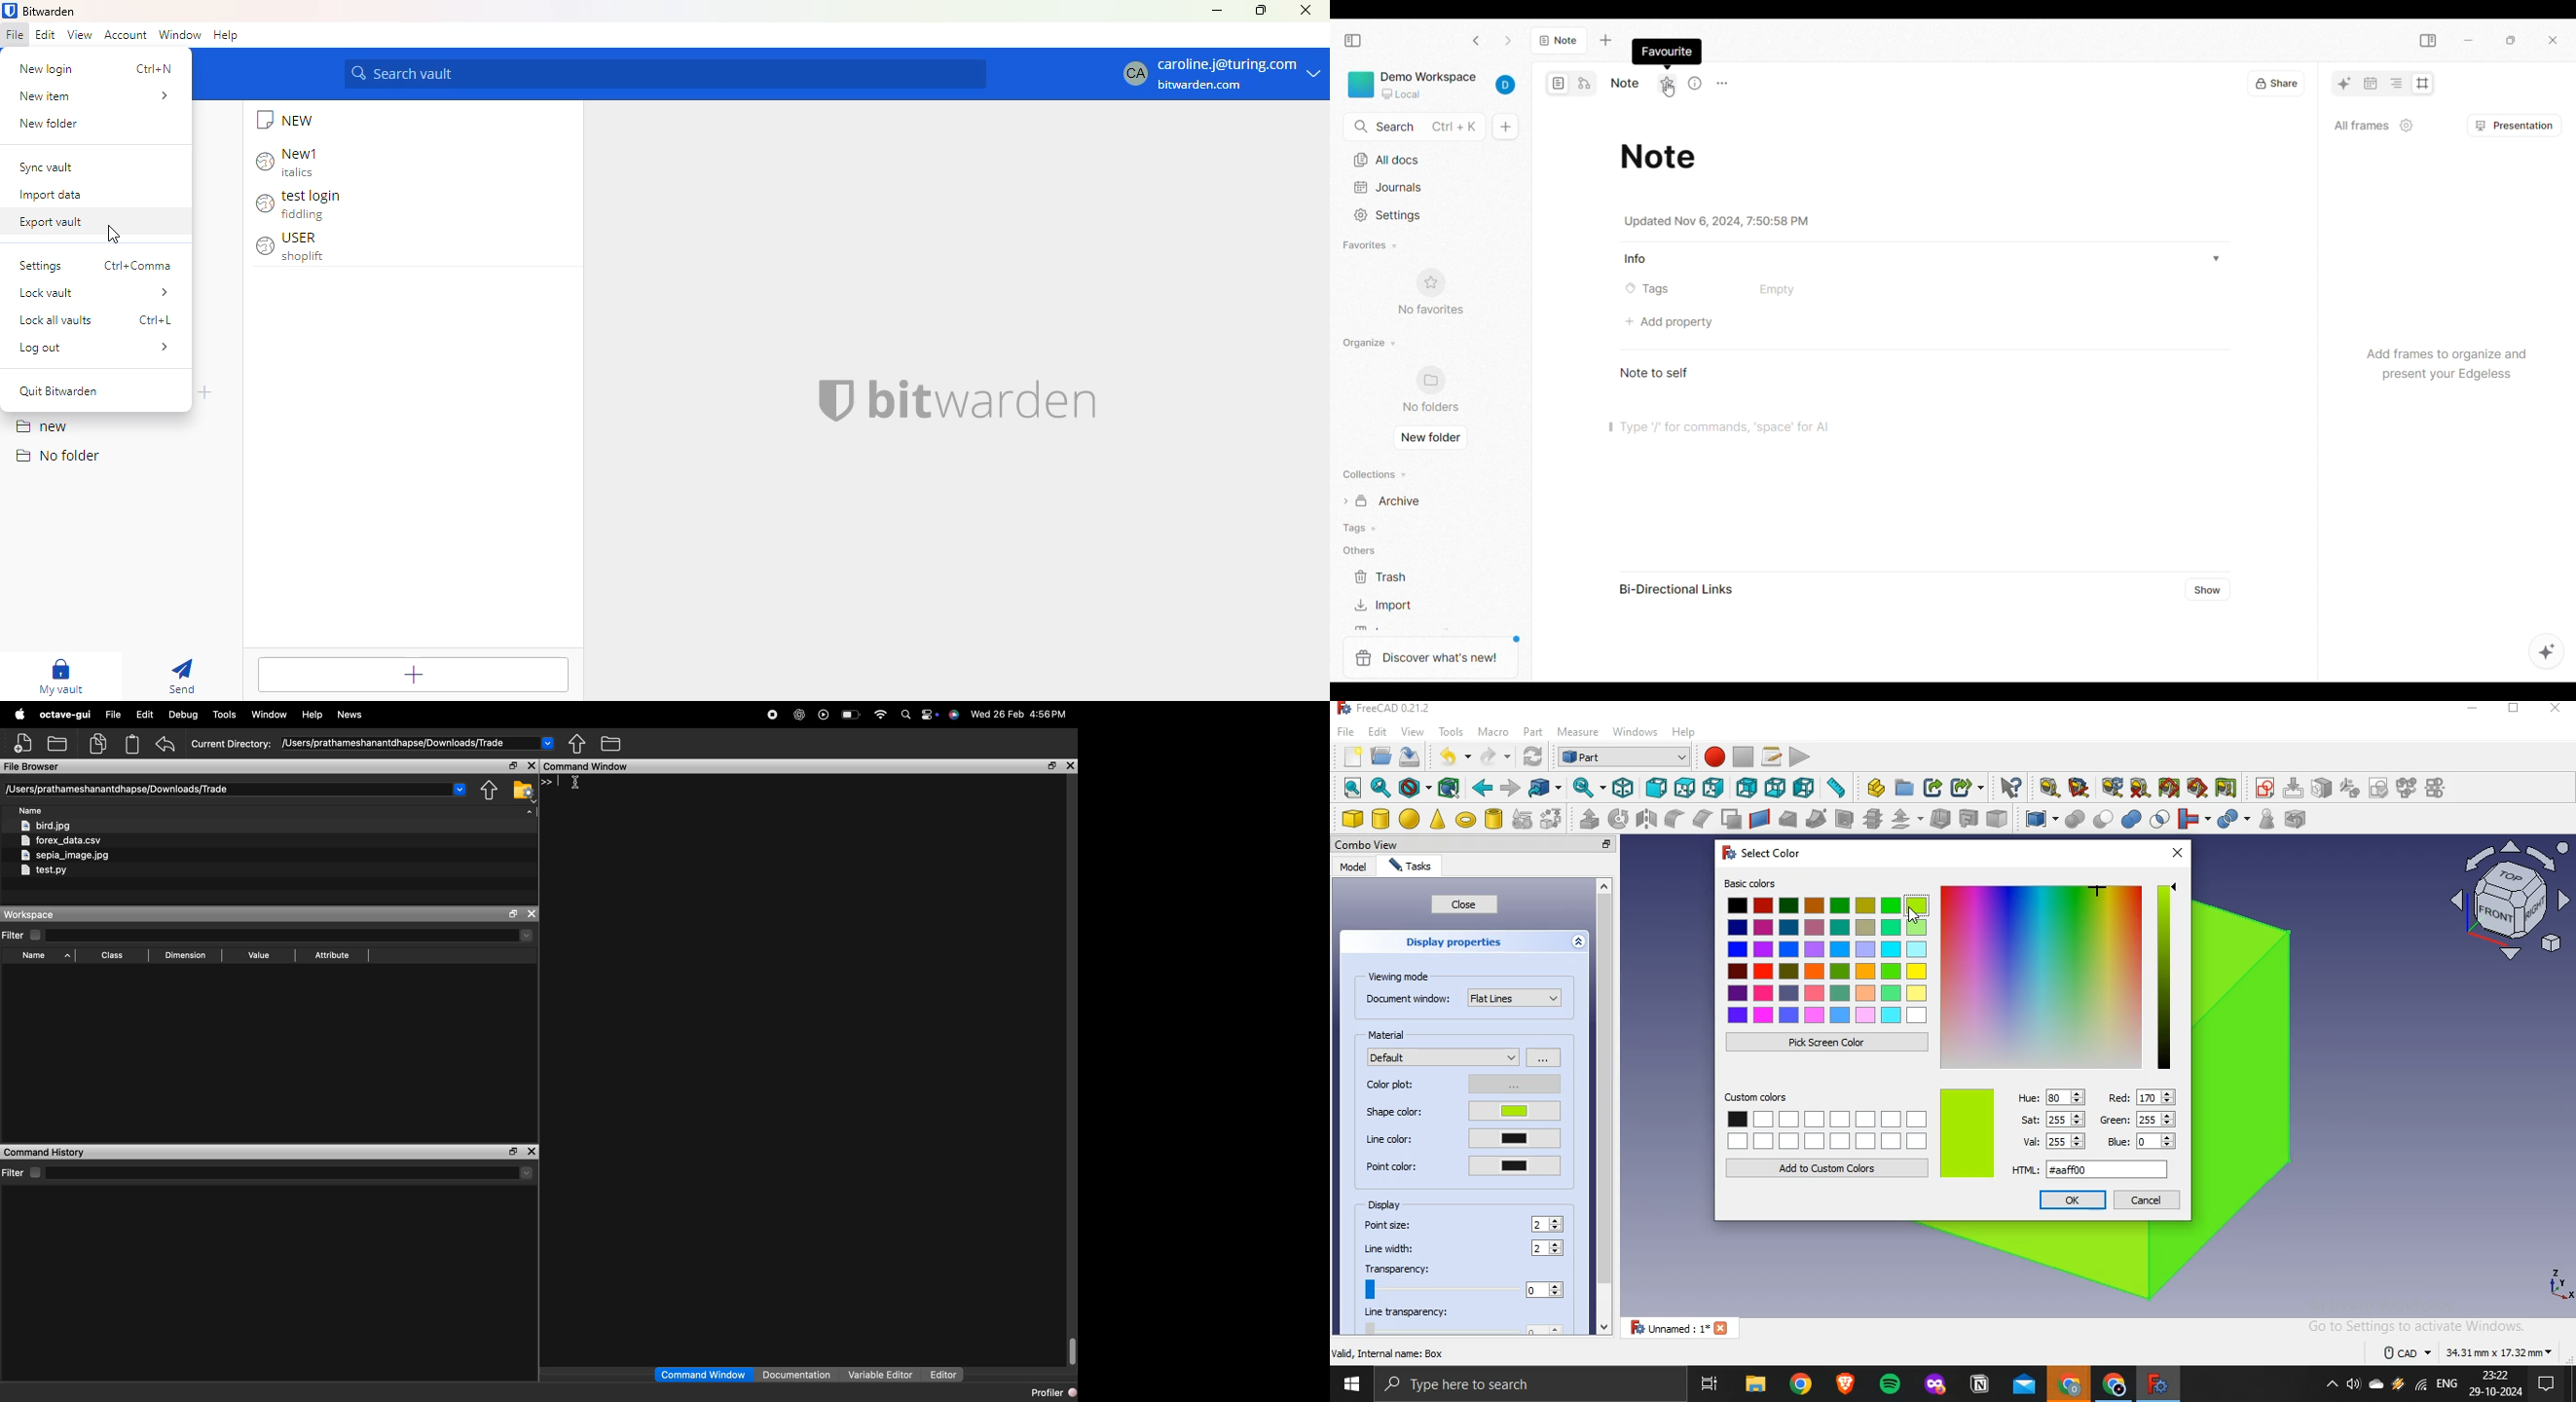 The width and height of the screenshot is (2576, 1428). Describe the element at coordinates (1465, 905) in the screenshot. I see `close` at that location.